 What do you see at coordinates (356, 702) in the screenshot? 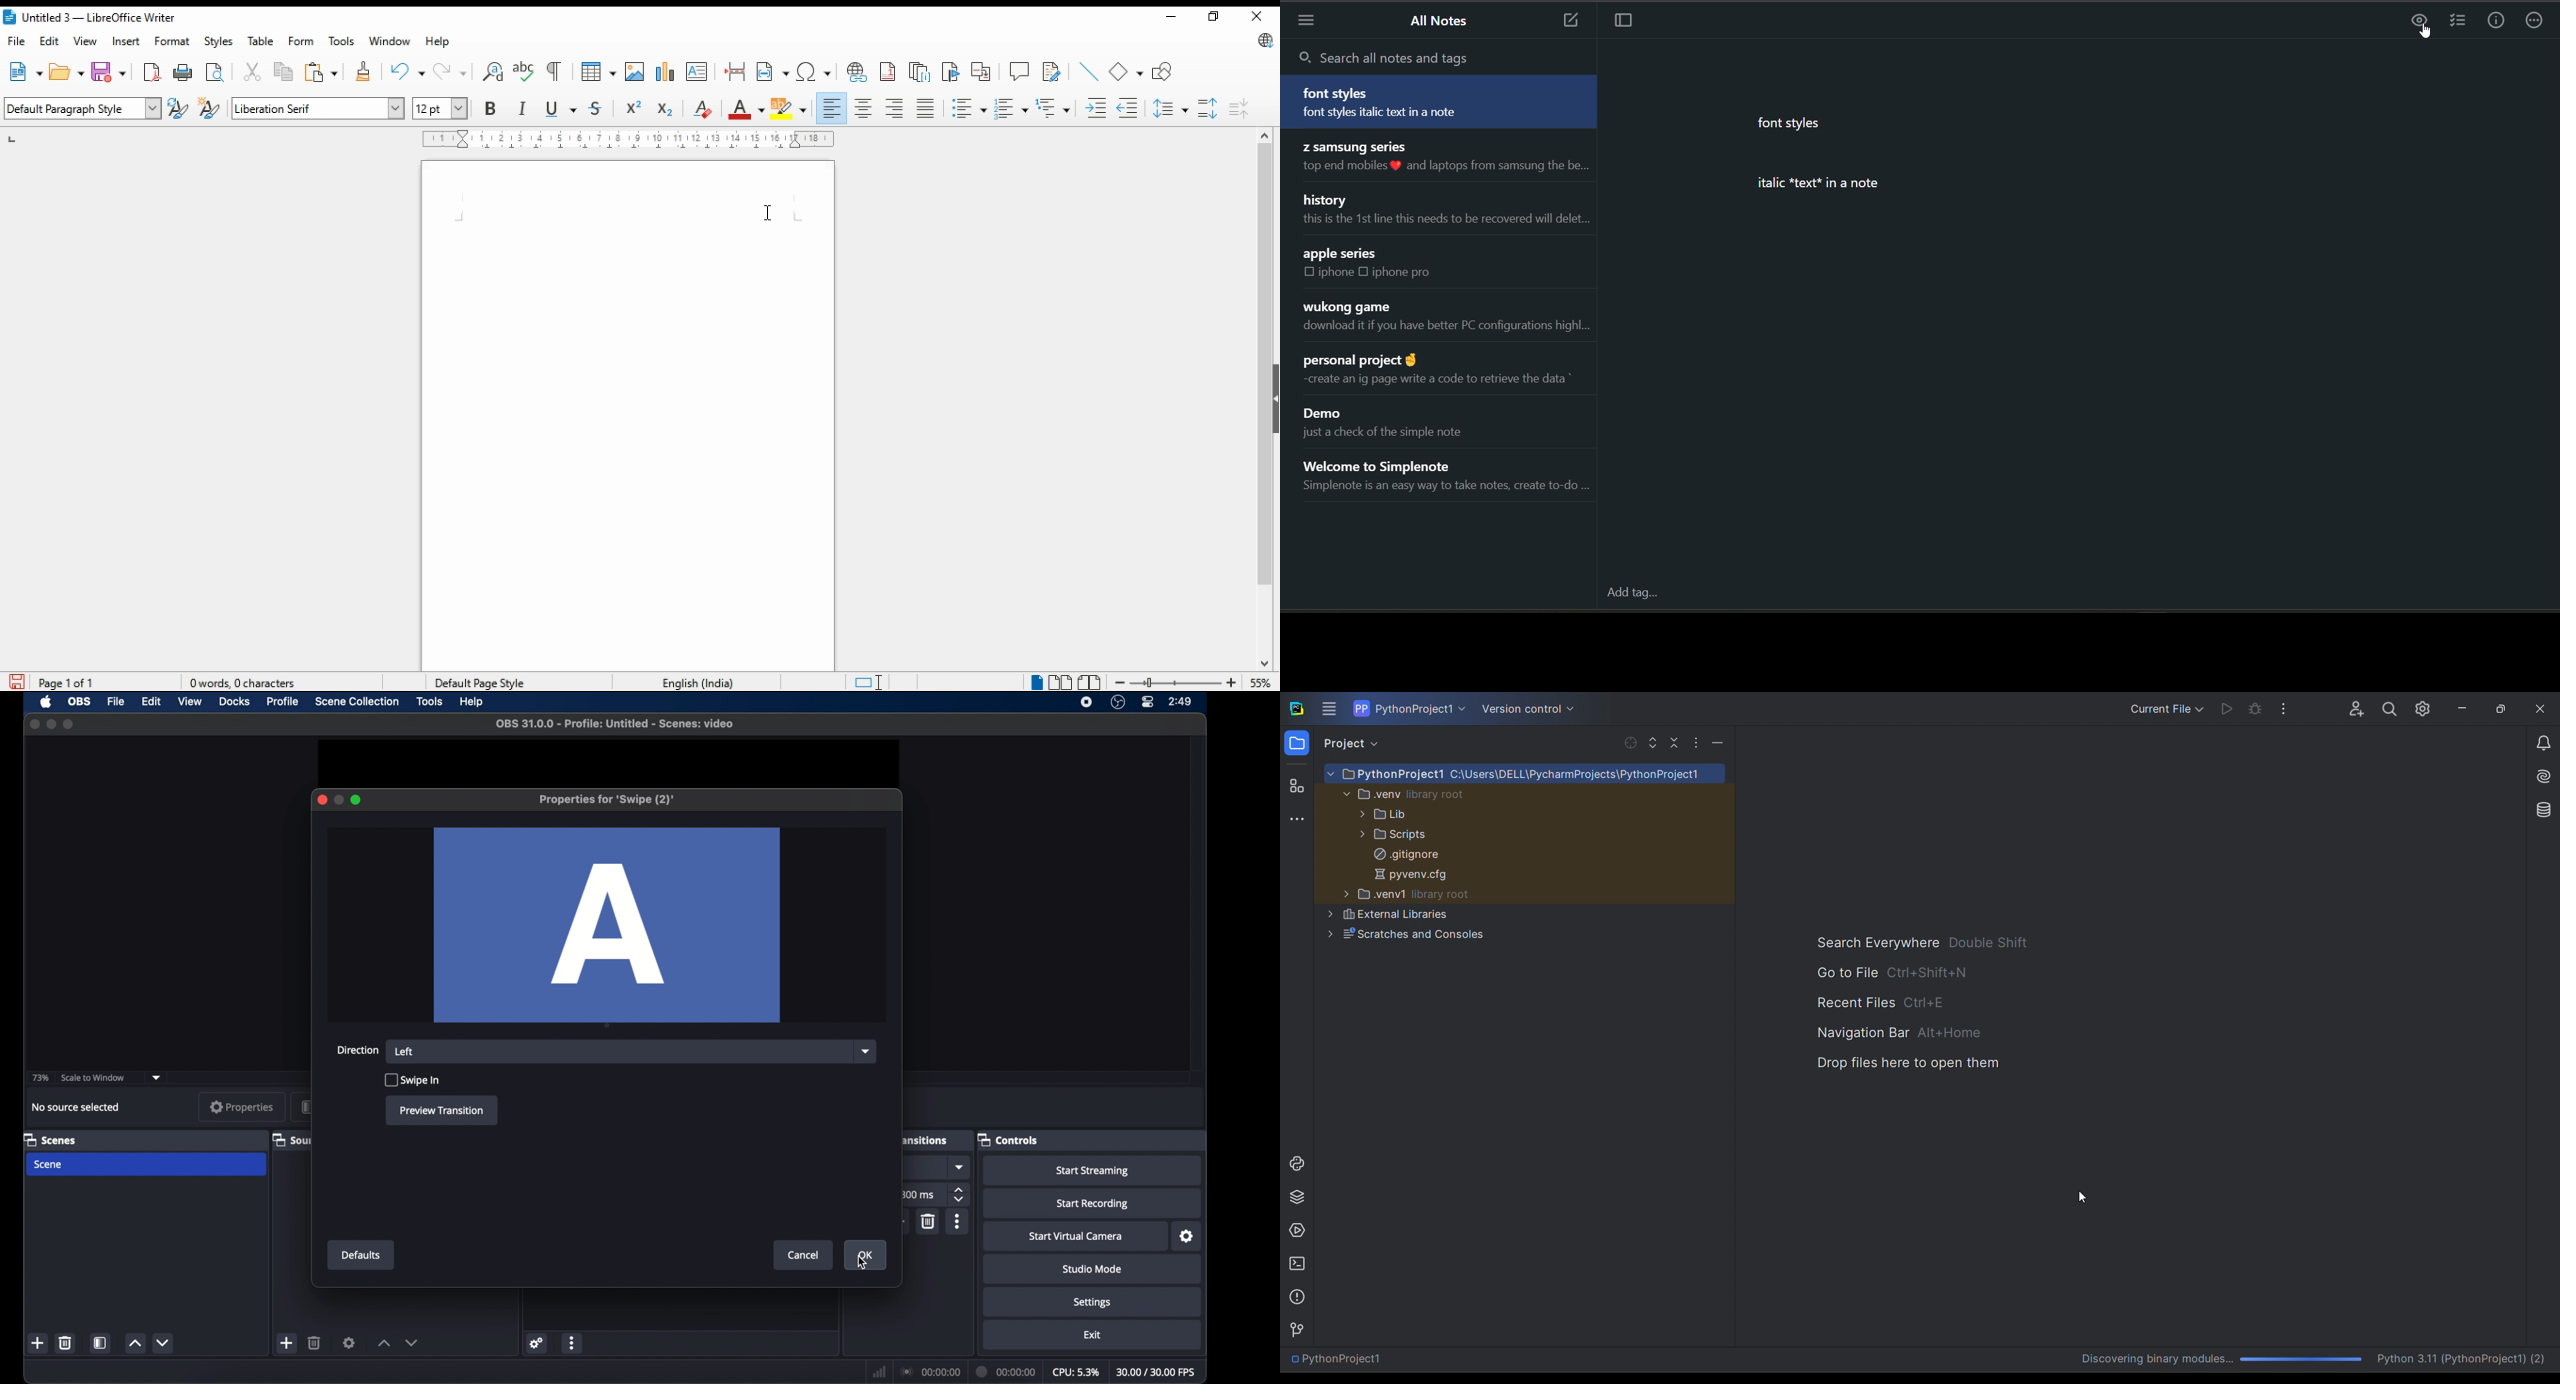
I see `scene collection` at bounding box center [356, 702].